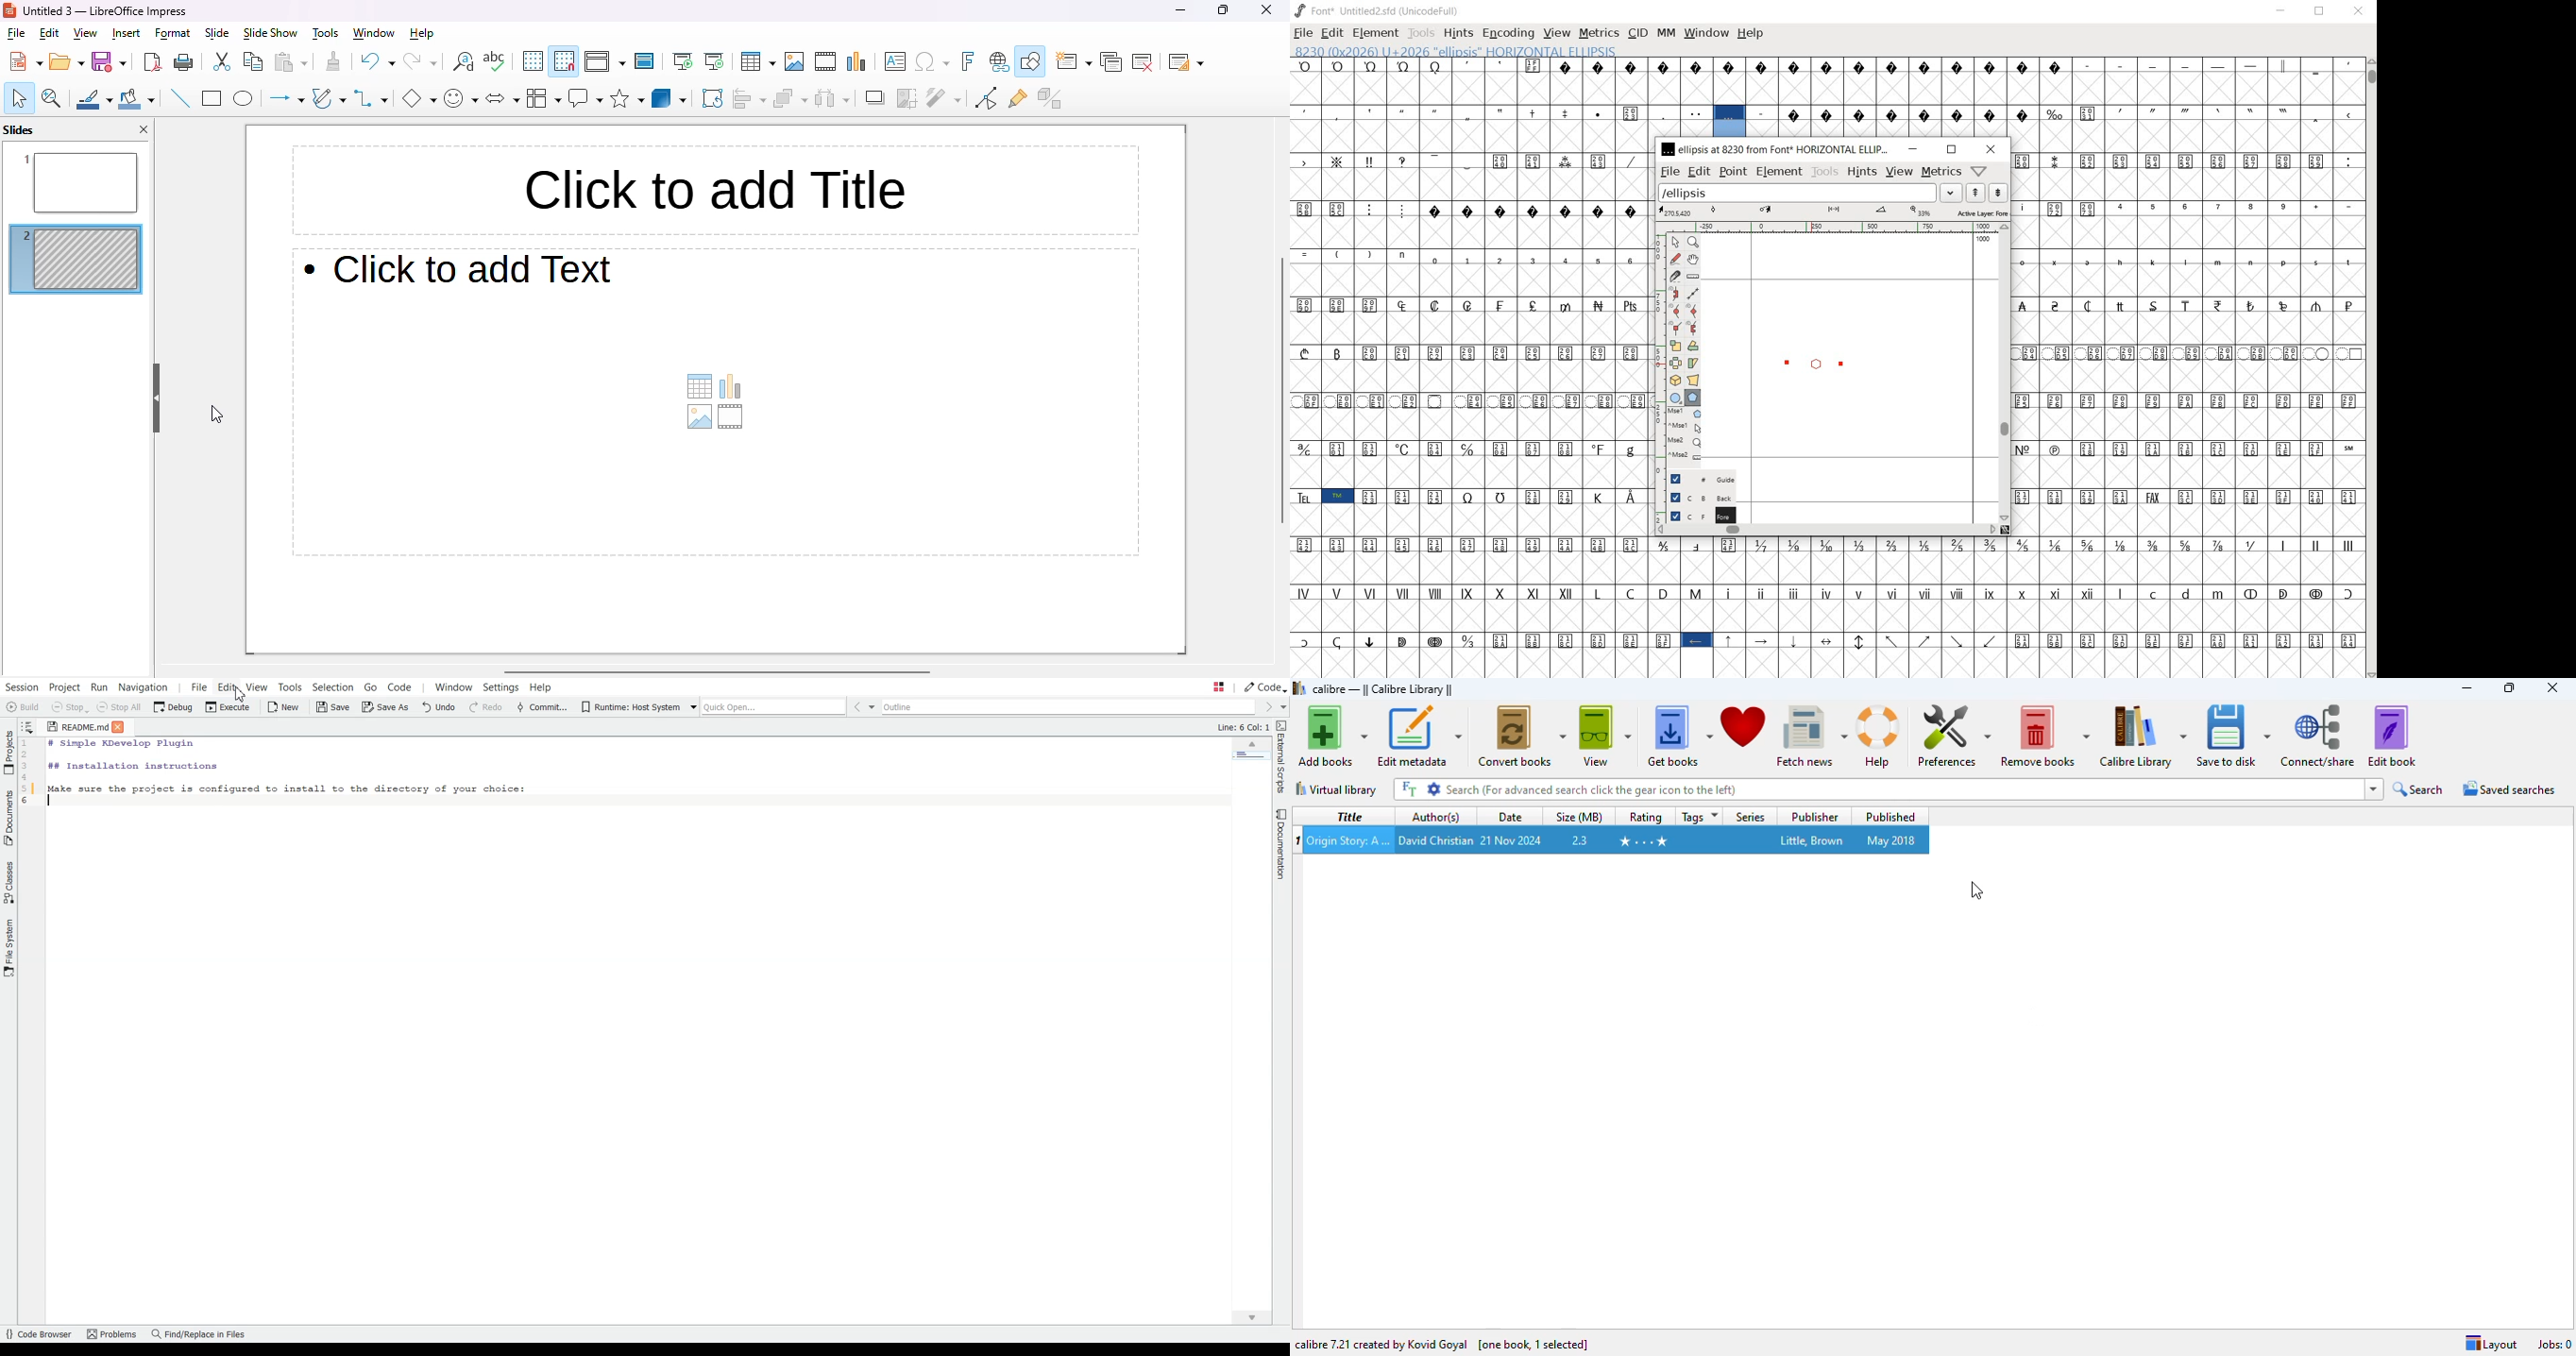  I want to click on ellipsis at 8230 from FONT HORIZONTAL ELLIPSIS, so click(1777, 150).